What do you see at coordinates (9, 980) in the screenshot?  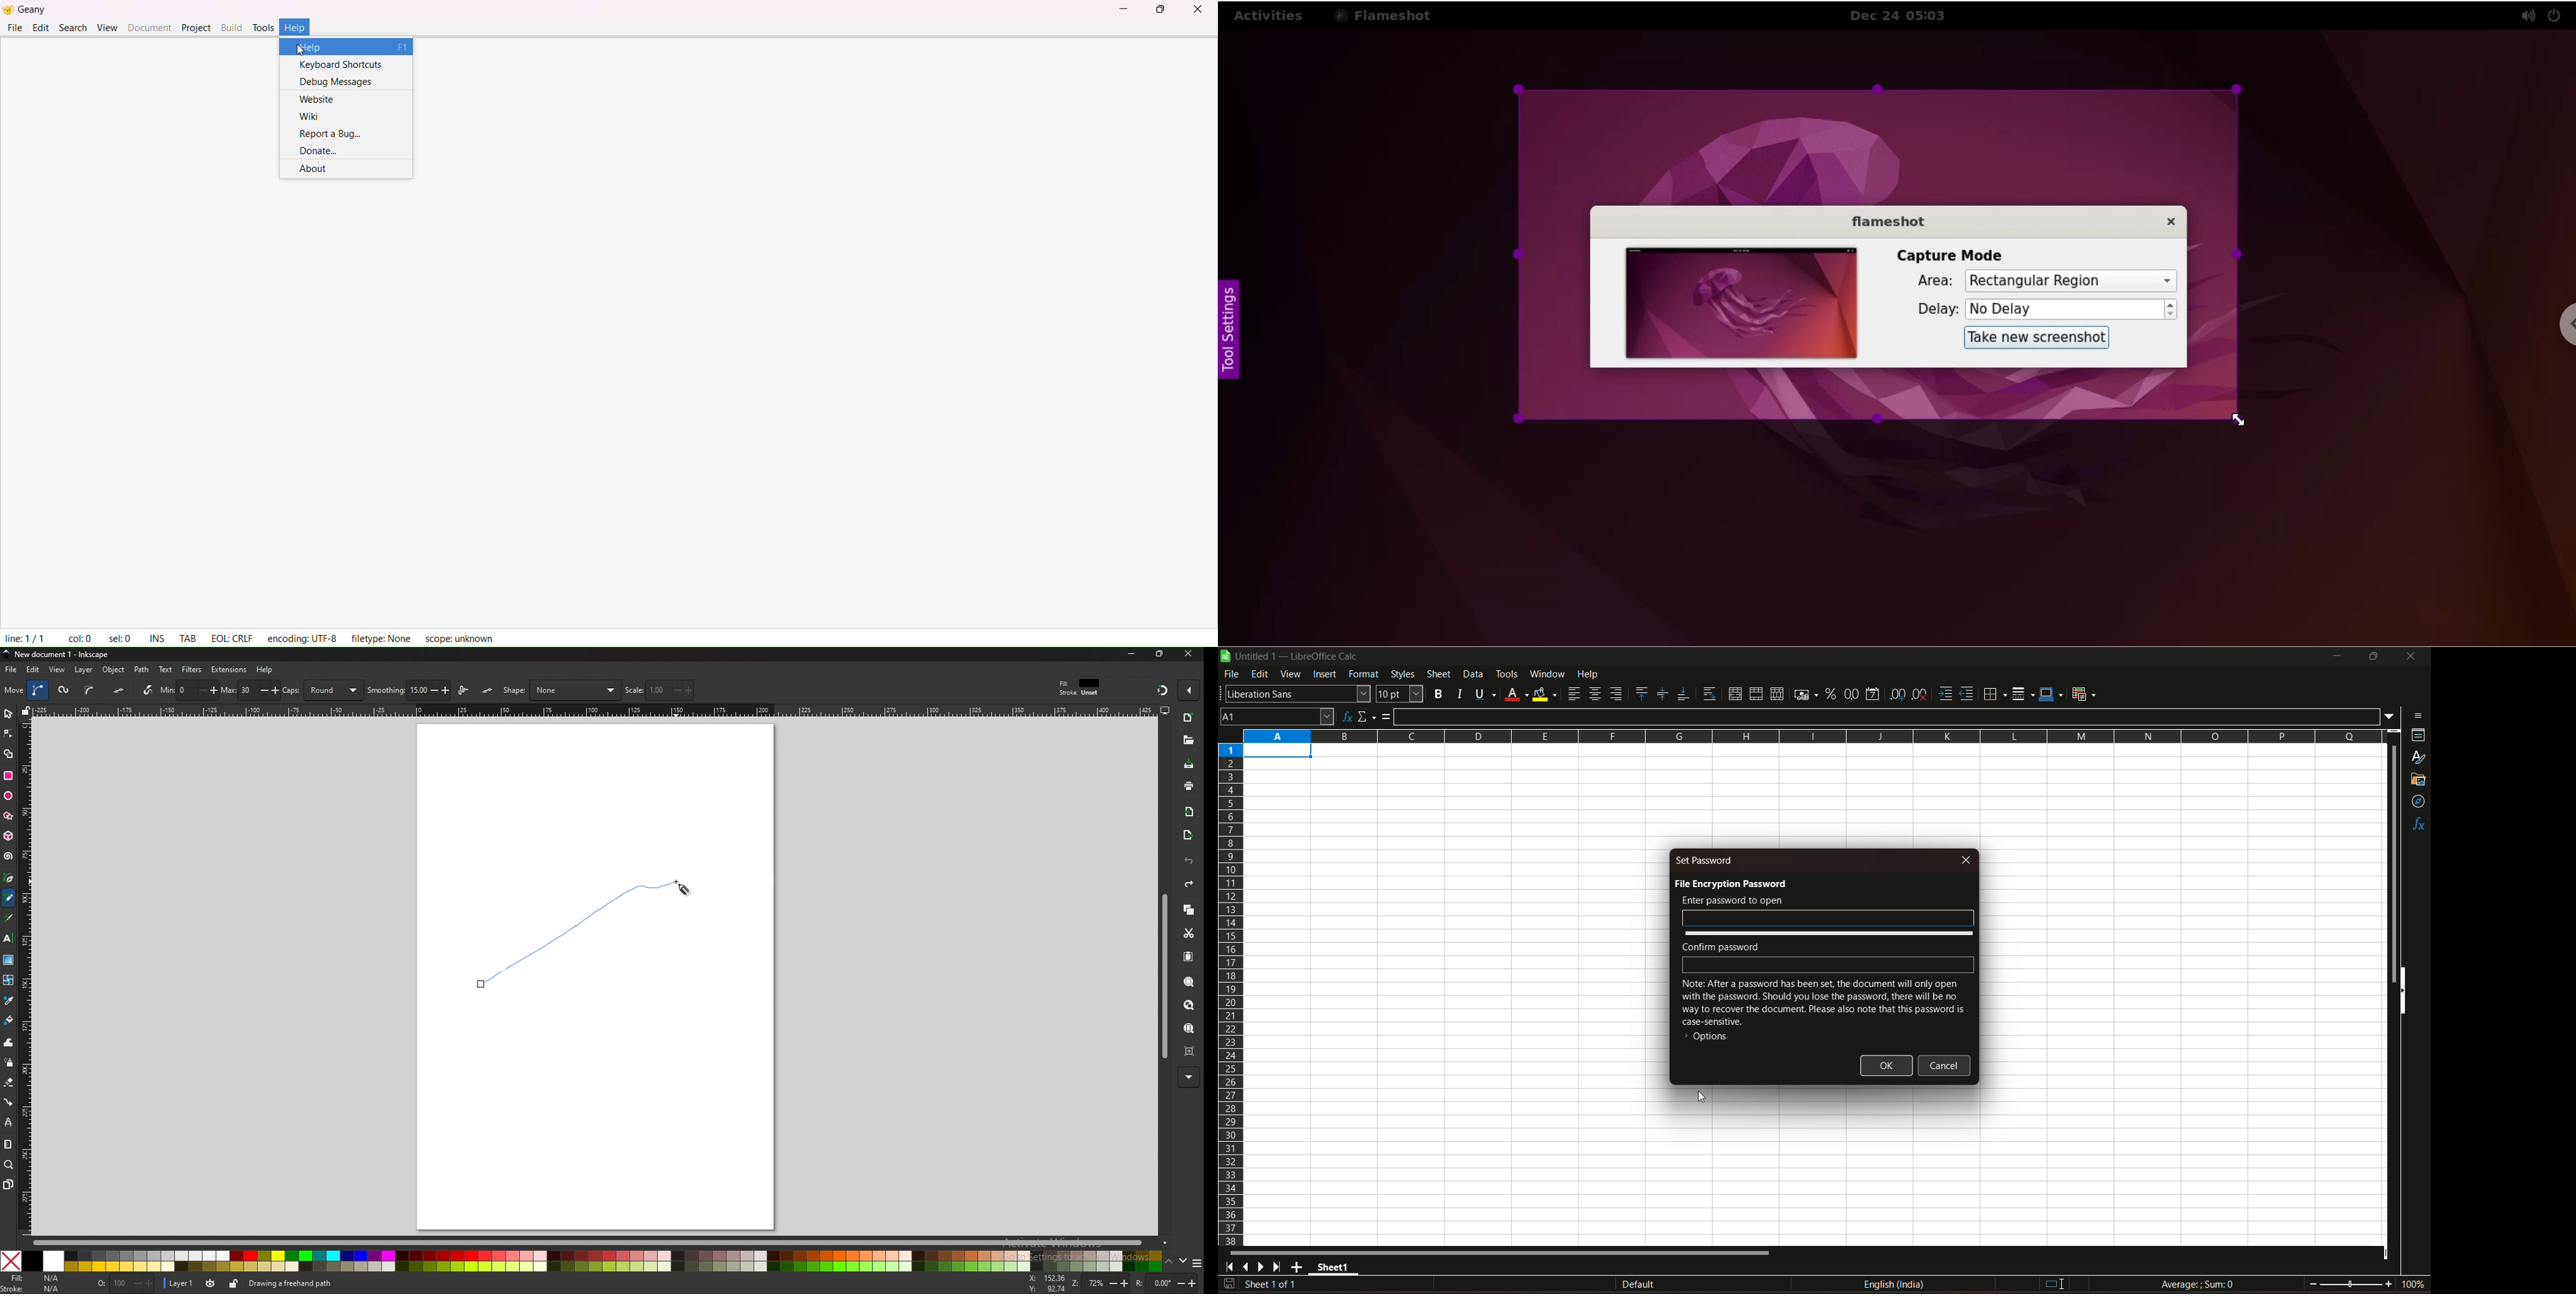 I see `mesh` at bounding box center [9, 980].